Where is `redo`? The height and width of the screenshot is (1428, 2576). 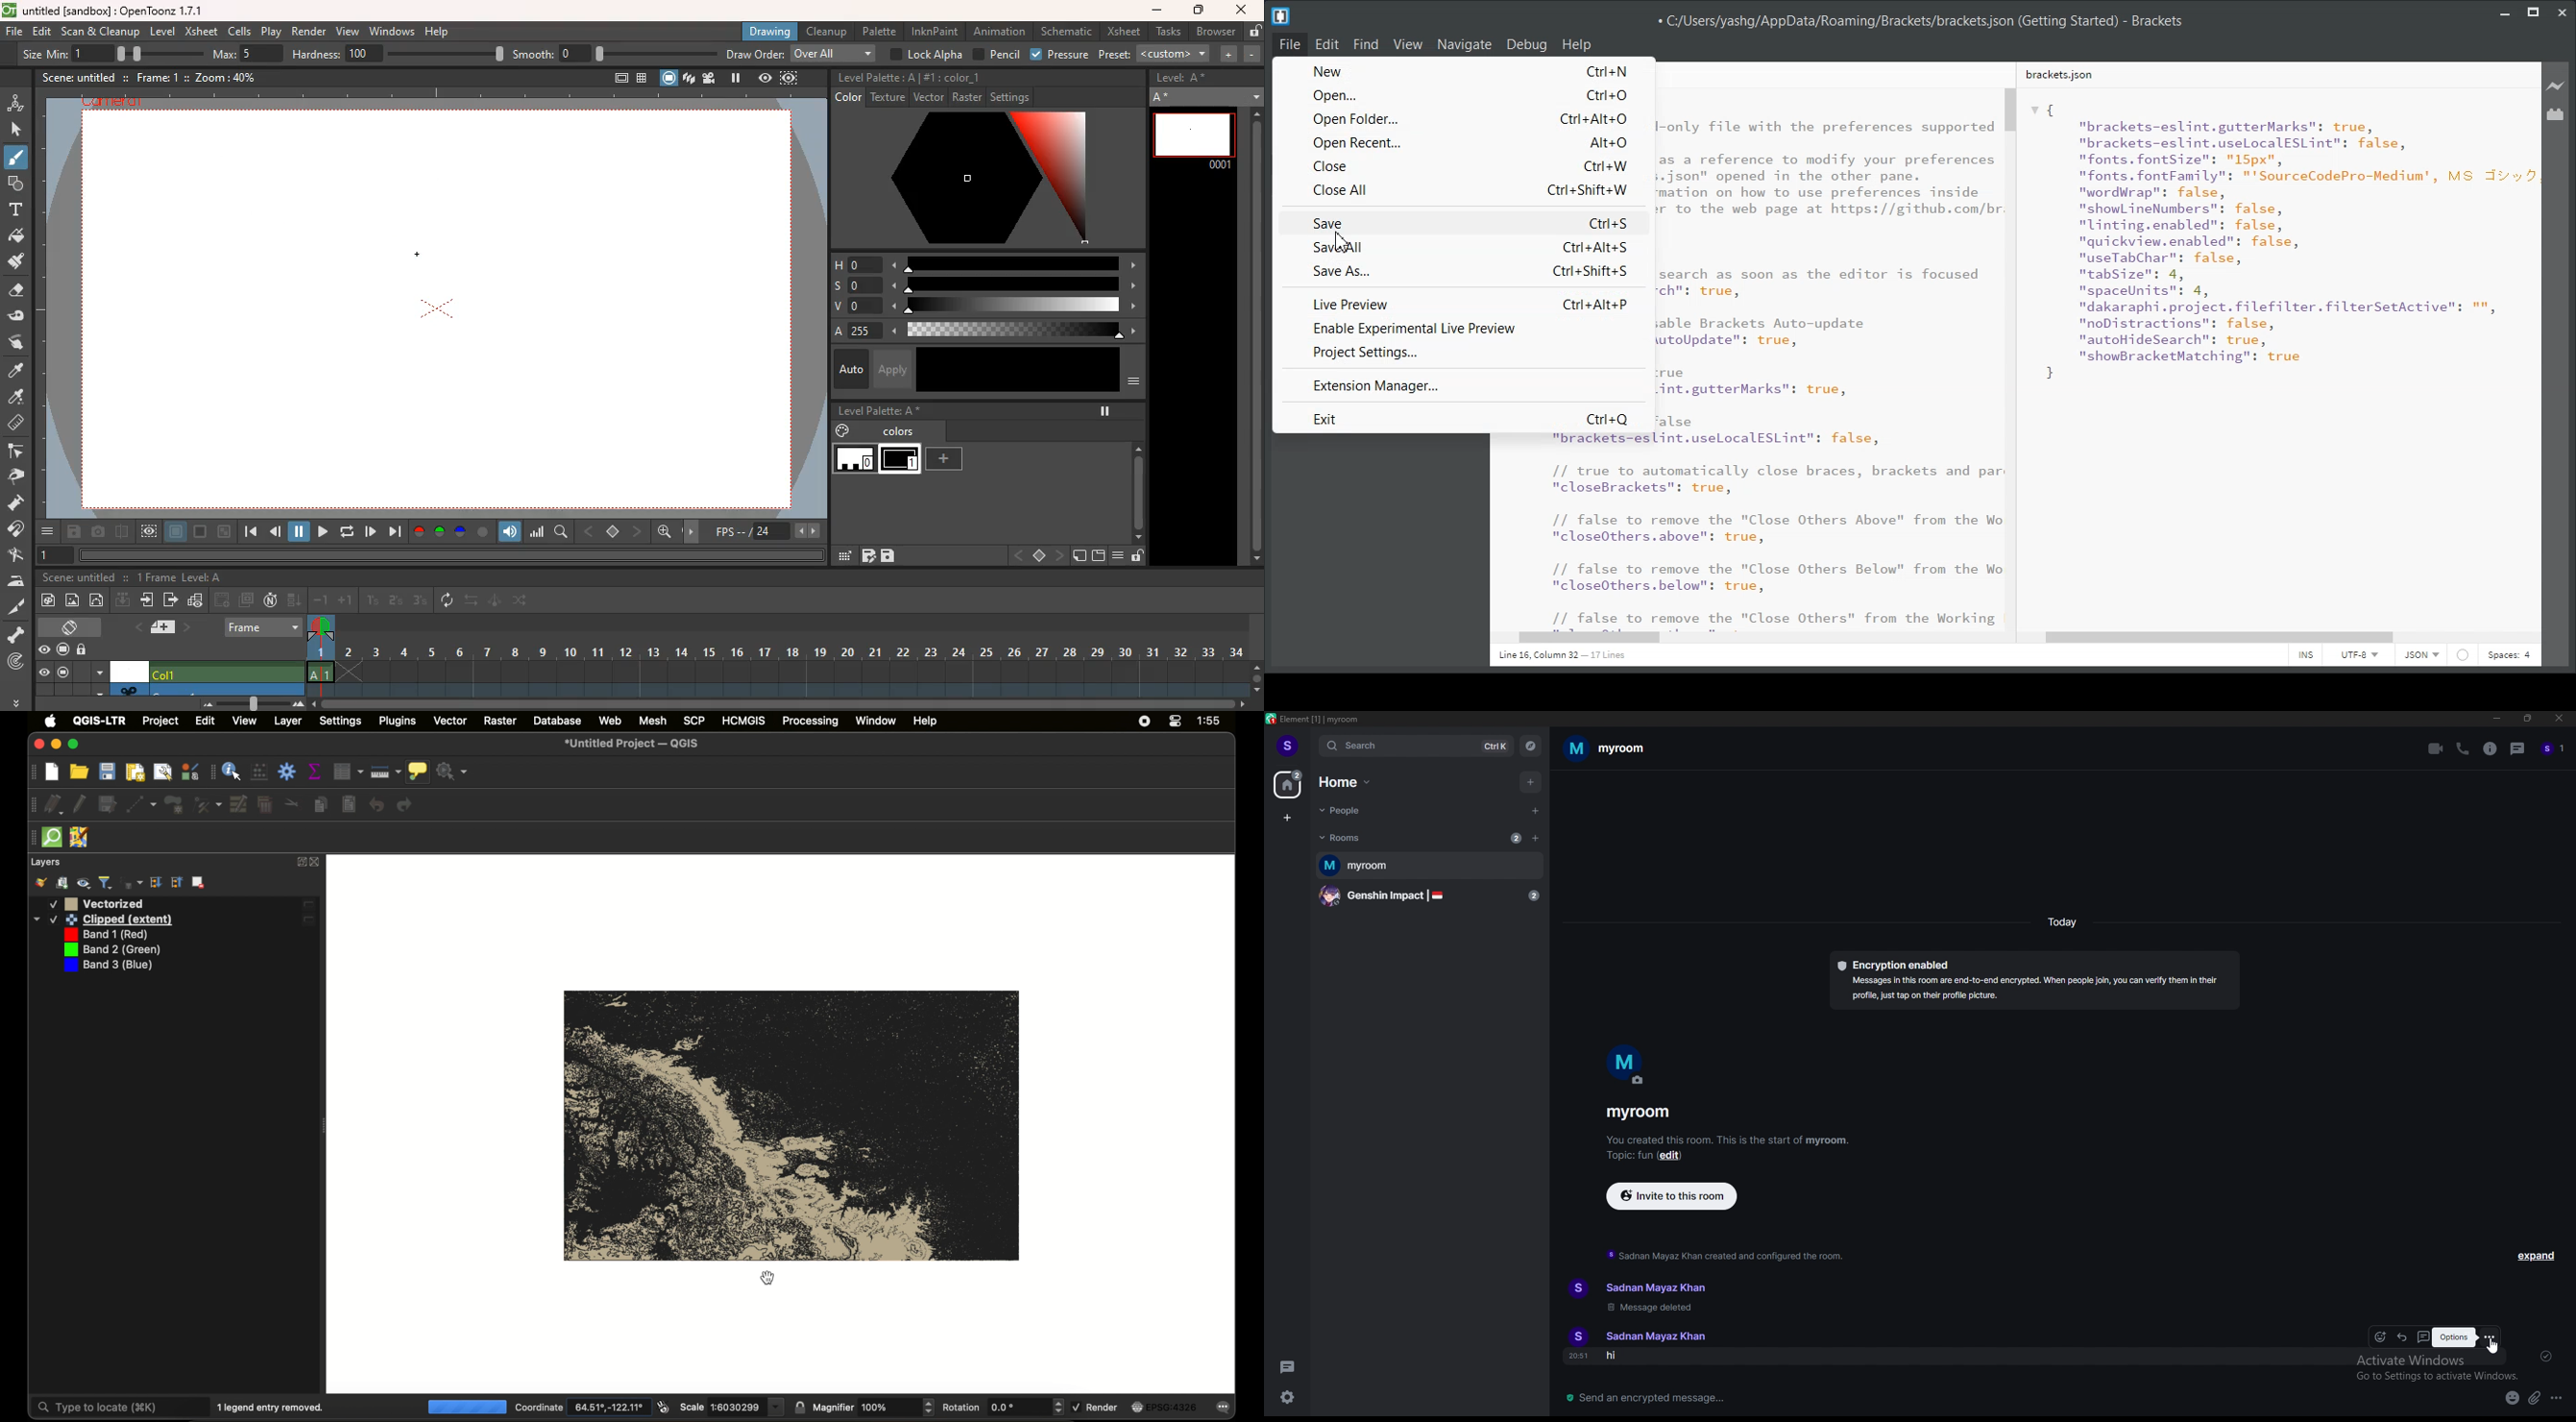 redo is located at coordinates (406, 804).